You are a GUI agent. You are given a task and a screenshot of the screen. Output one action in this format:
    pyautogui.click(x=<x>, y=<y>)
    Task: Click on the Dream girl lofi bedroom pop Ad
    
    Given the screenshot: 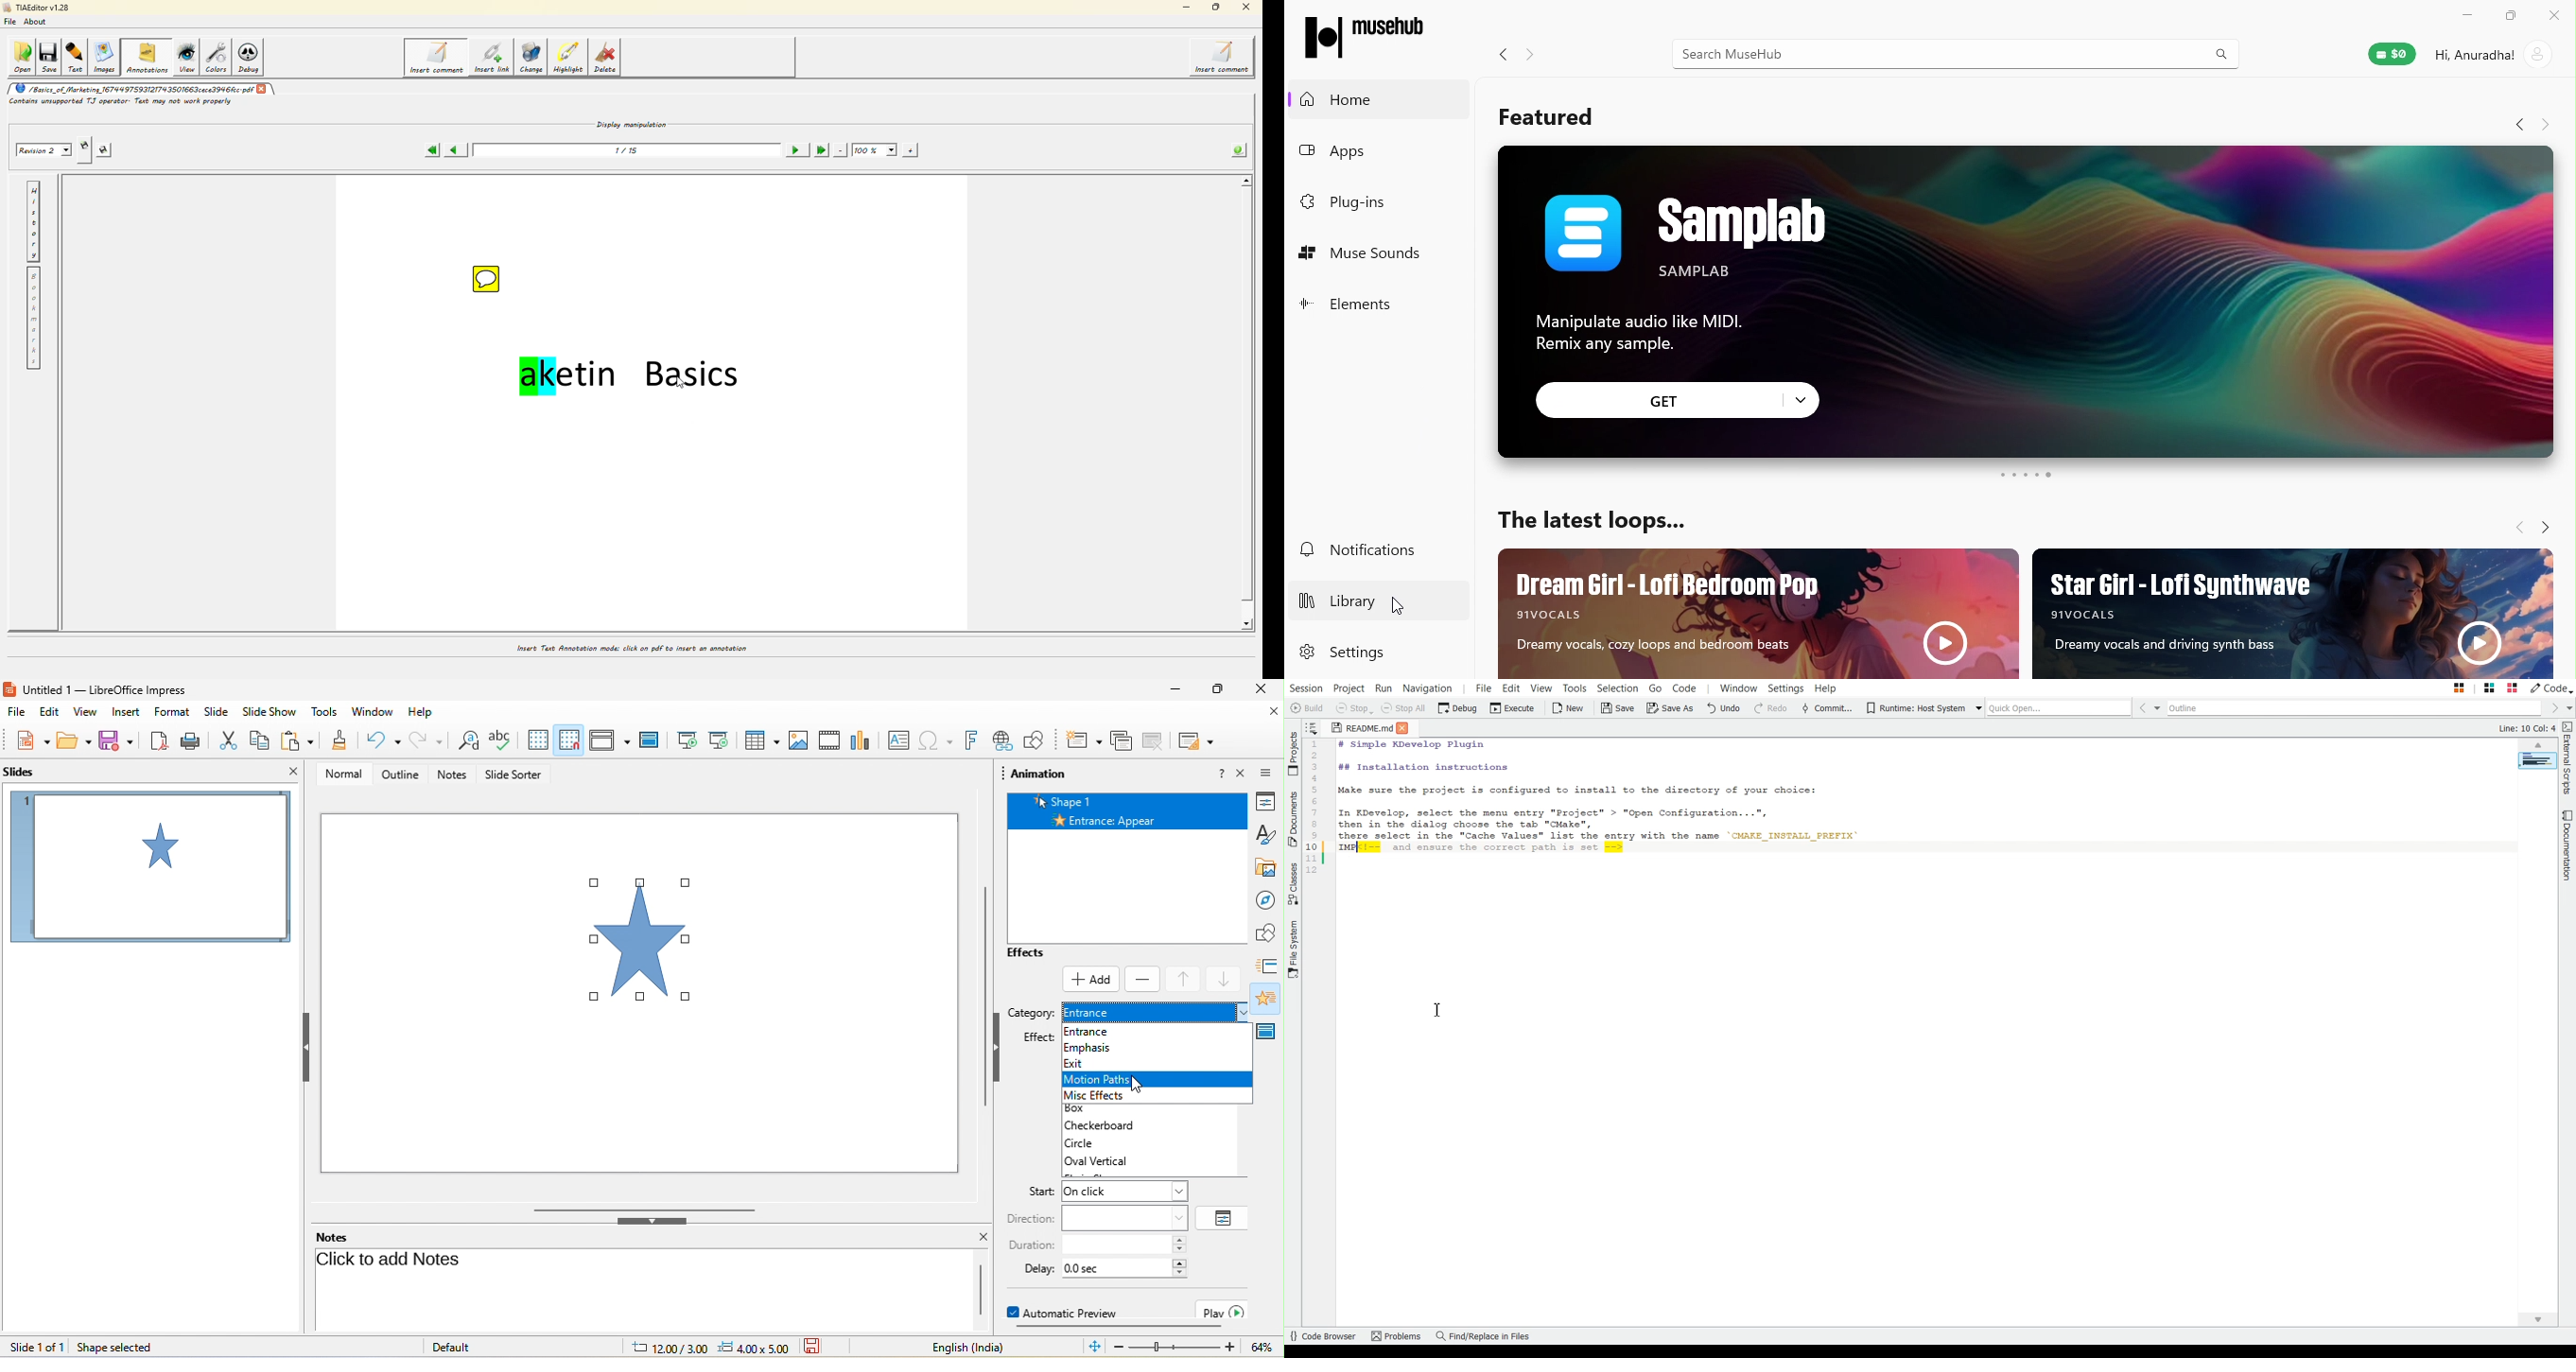 What is the action you would take?
    pyautogui.click(x=1754, y=612)
    